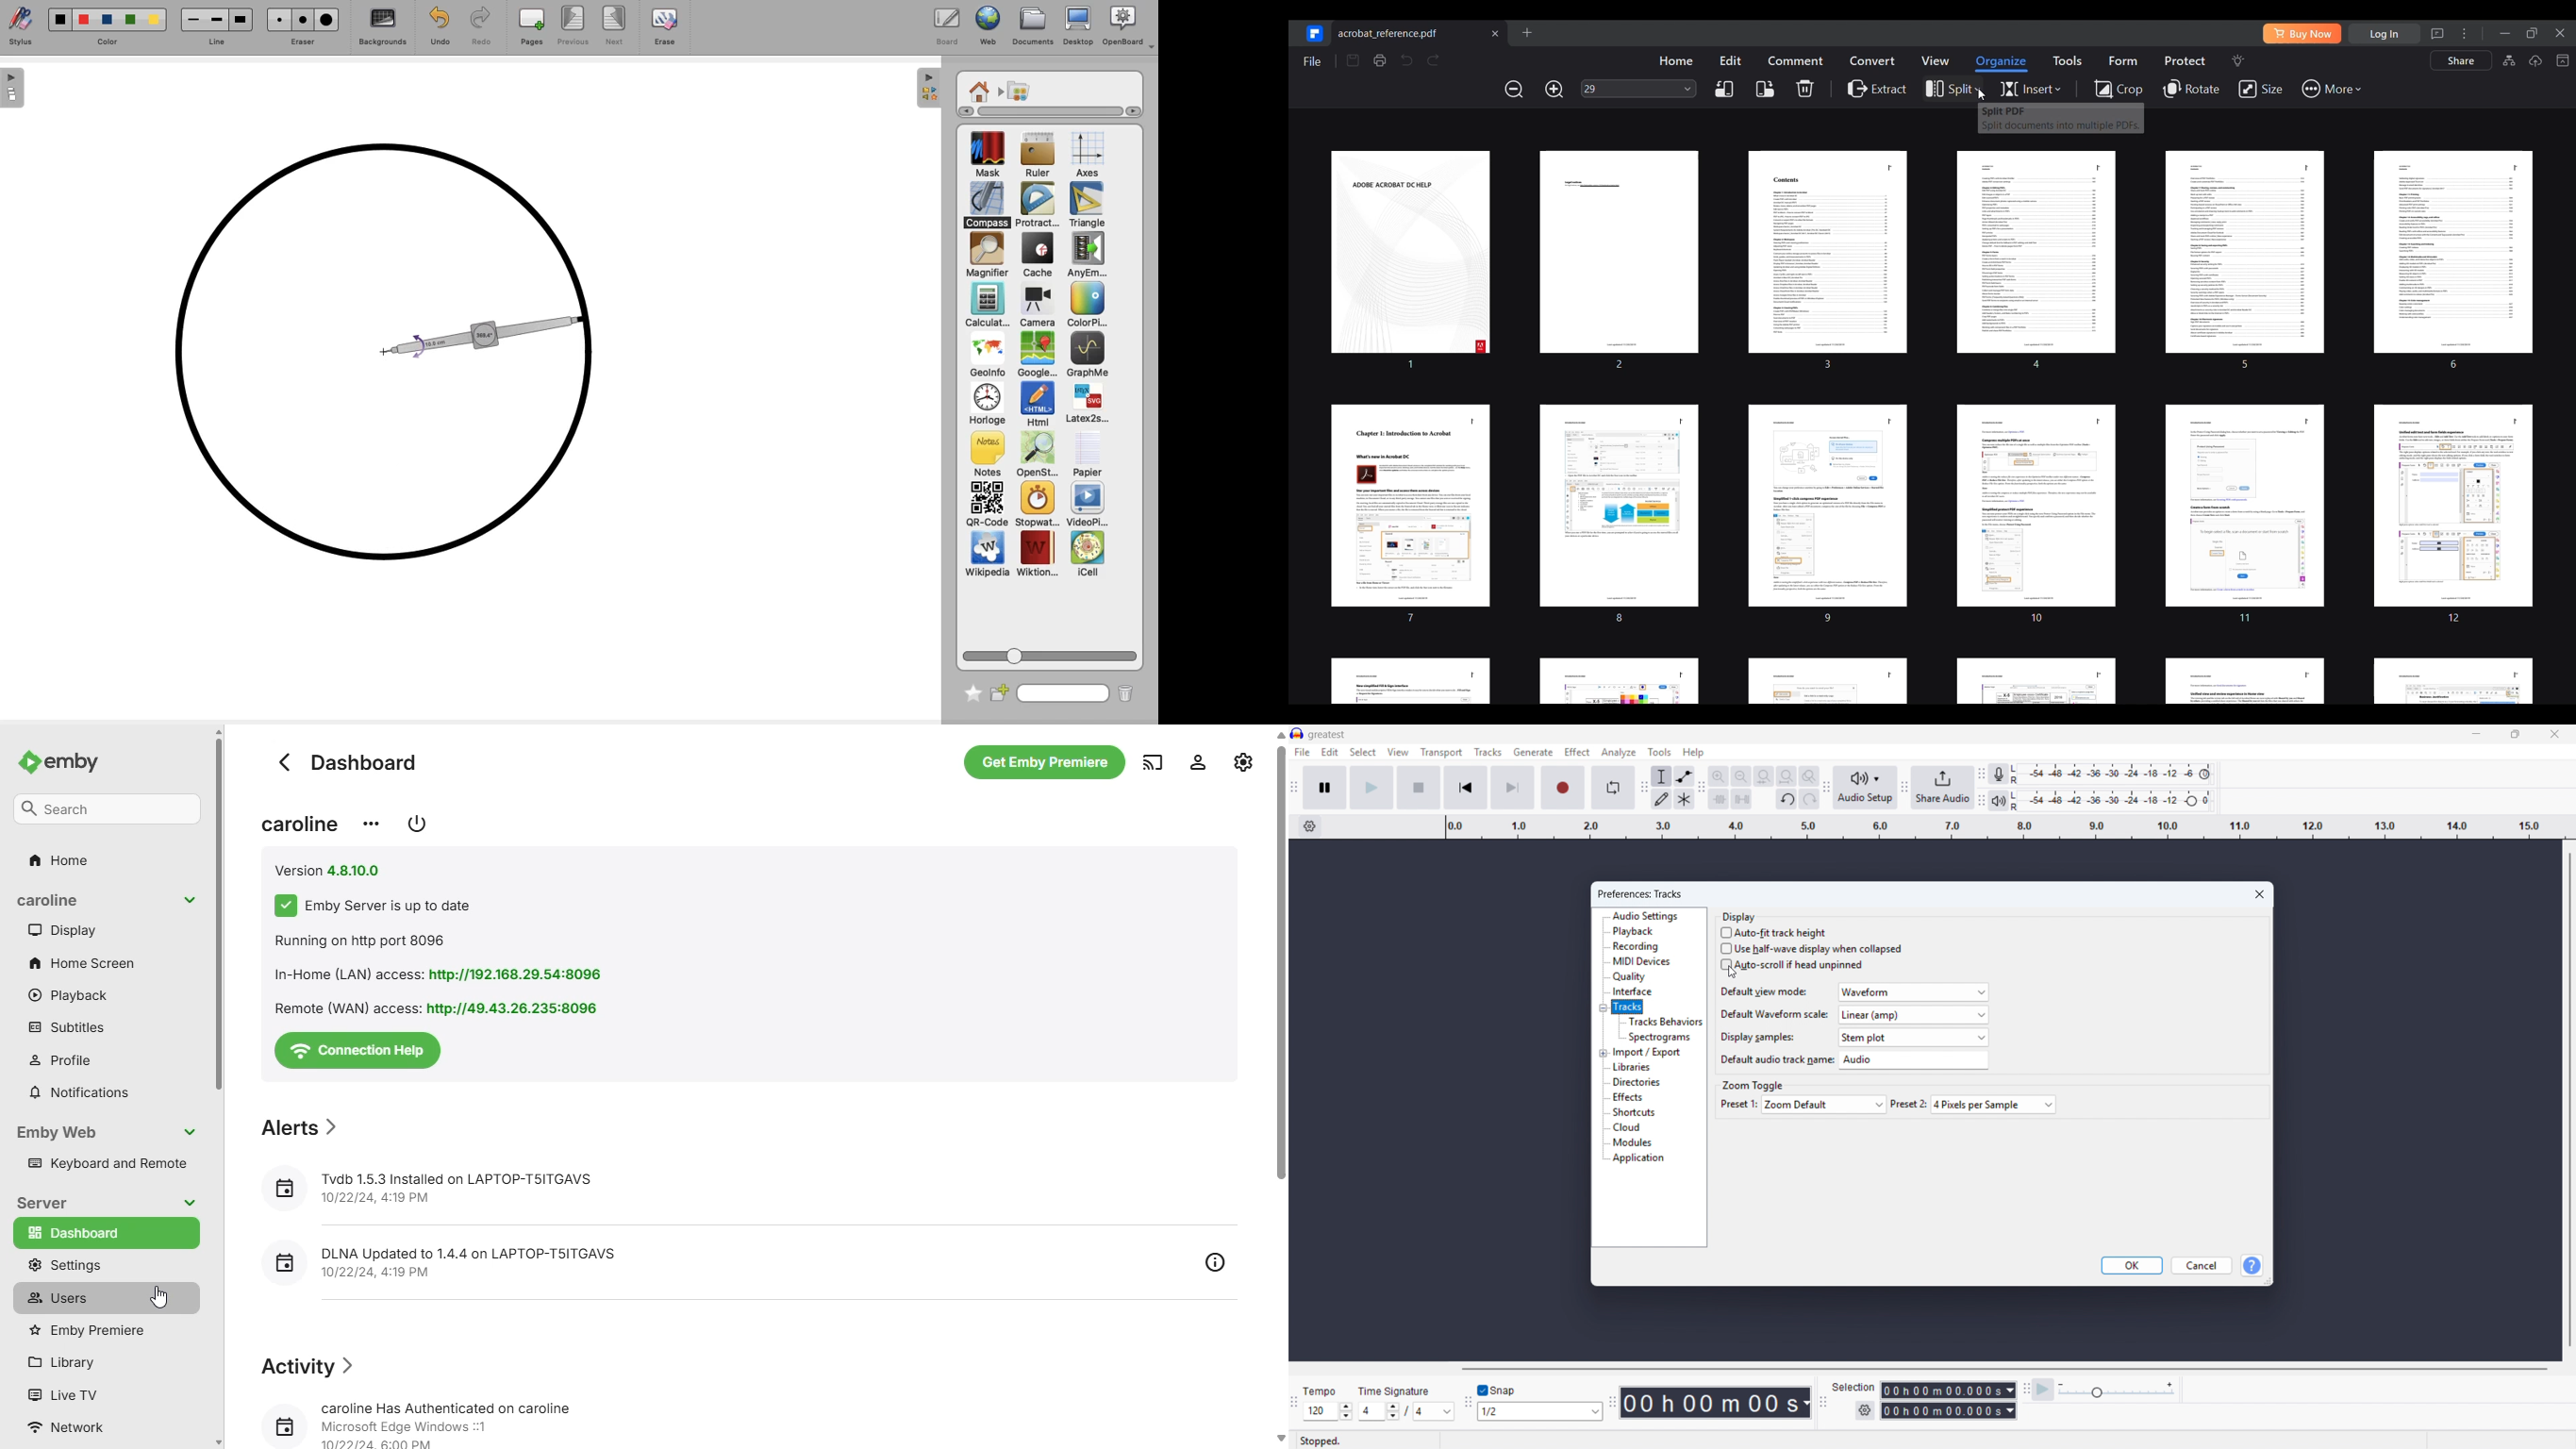 The image size is (2576, 1456). I want to click on undo, so click(1788, 799).